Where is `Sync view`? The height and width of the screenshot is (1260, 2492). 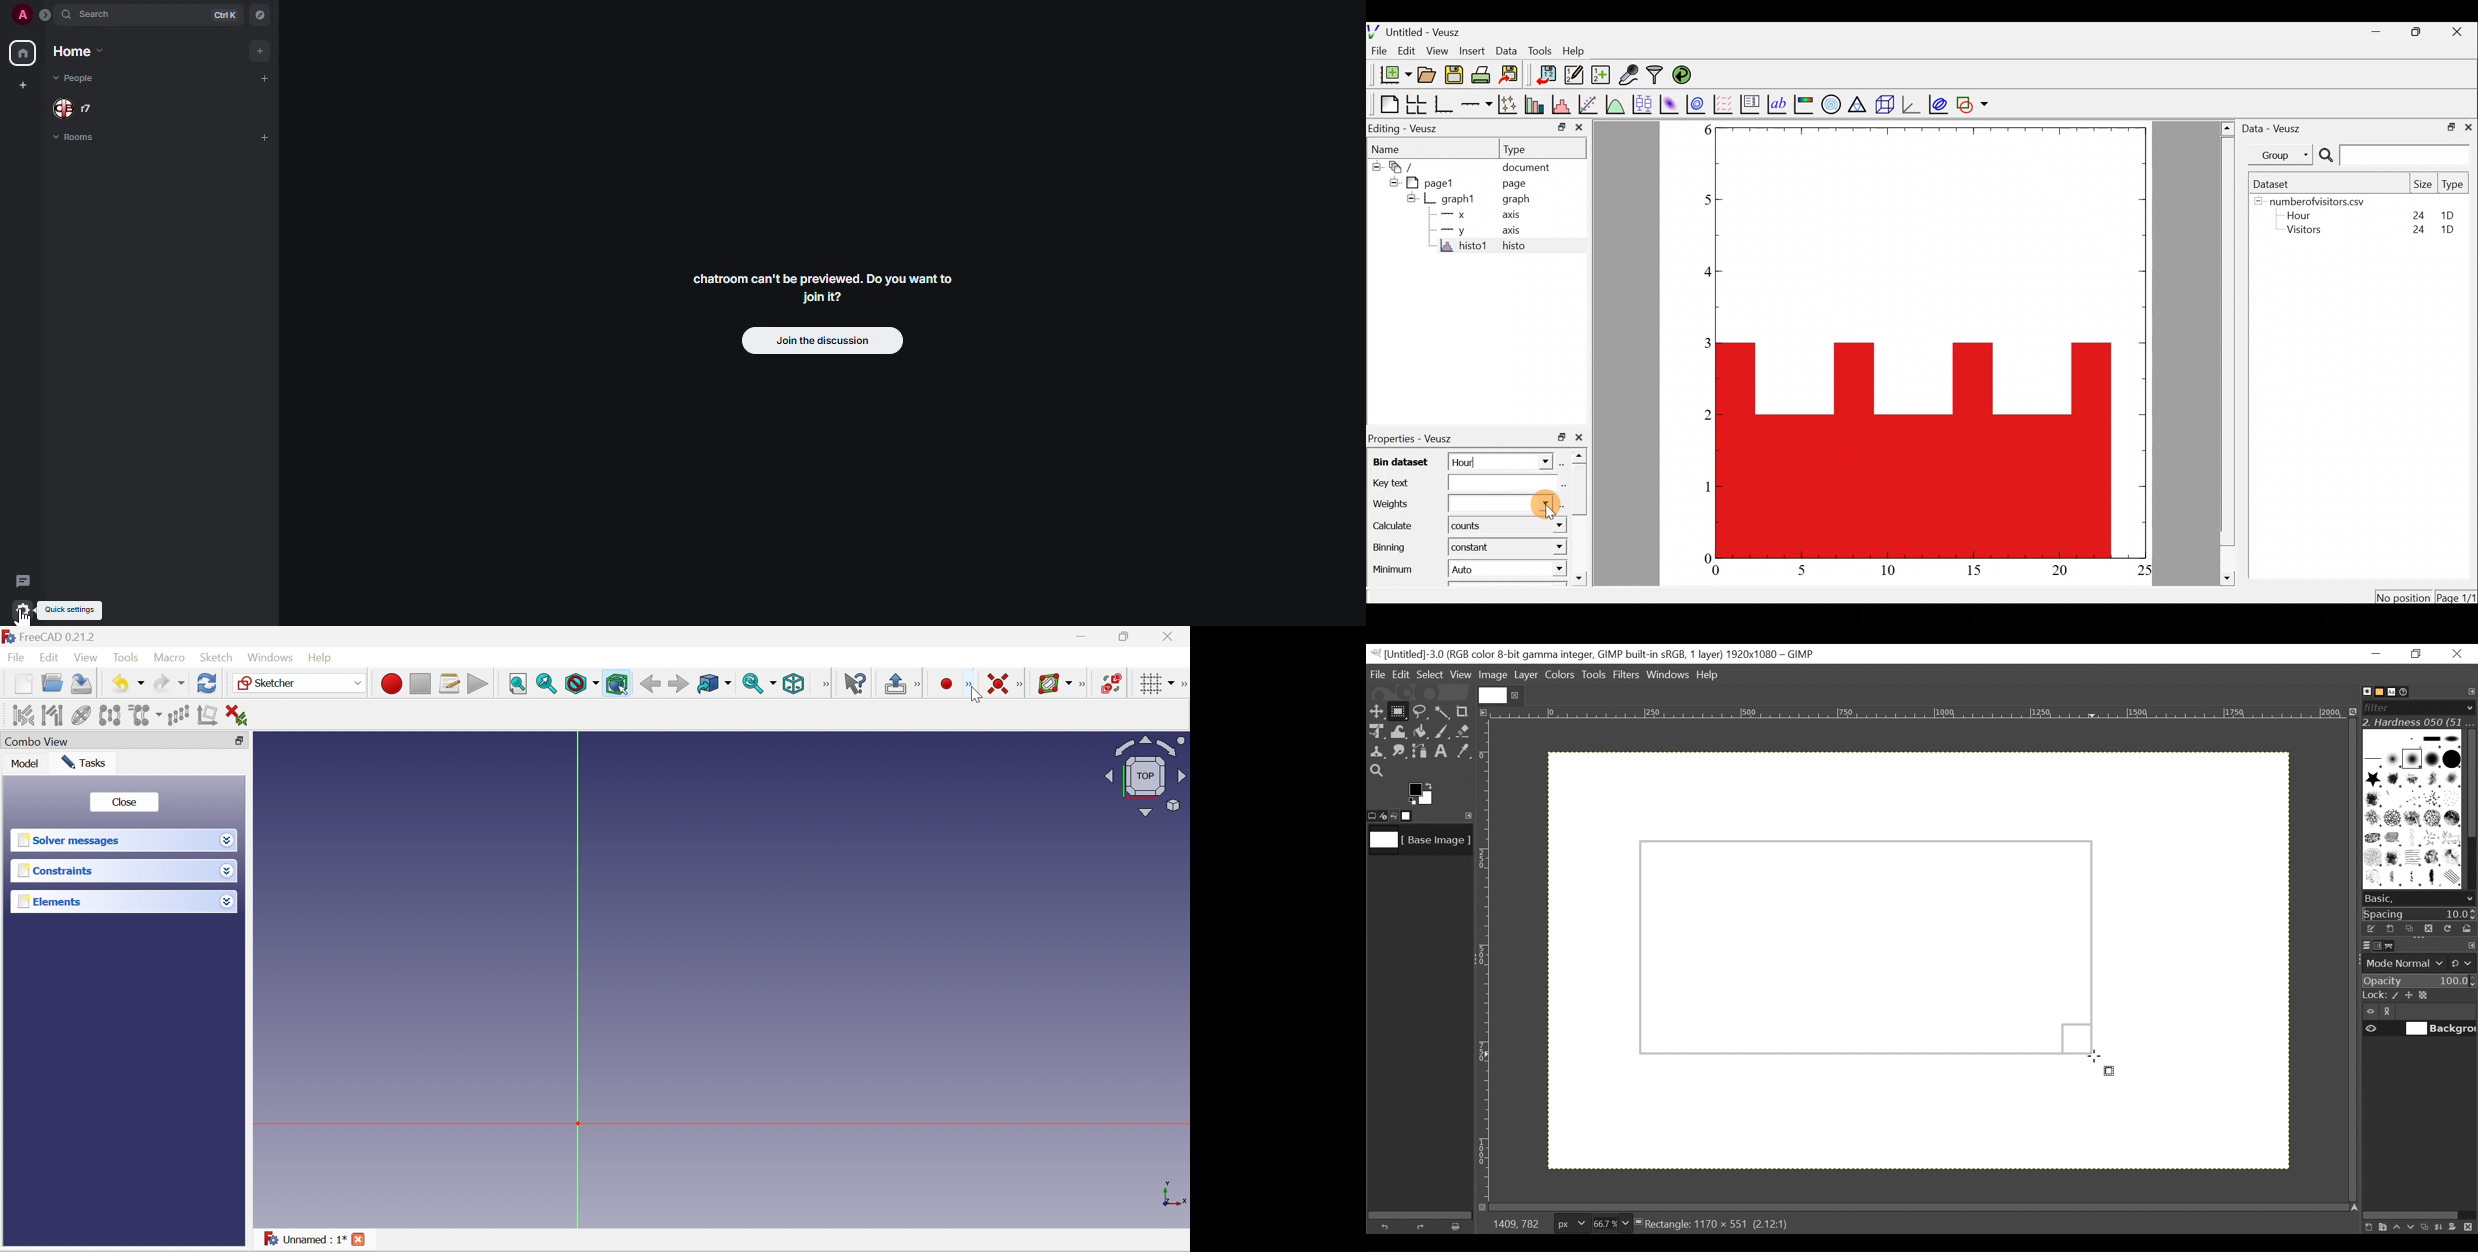 Sync view is located at coordinates (760, 684).